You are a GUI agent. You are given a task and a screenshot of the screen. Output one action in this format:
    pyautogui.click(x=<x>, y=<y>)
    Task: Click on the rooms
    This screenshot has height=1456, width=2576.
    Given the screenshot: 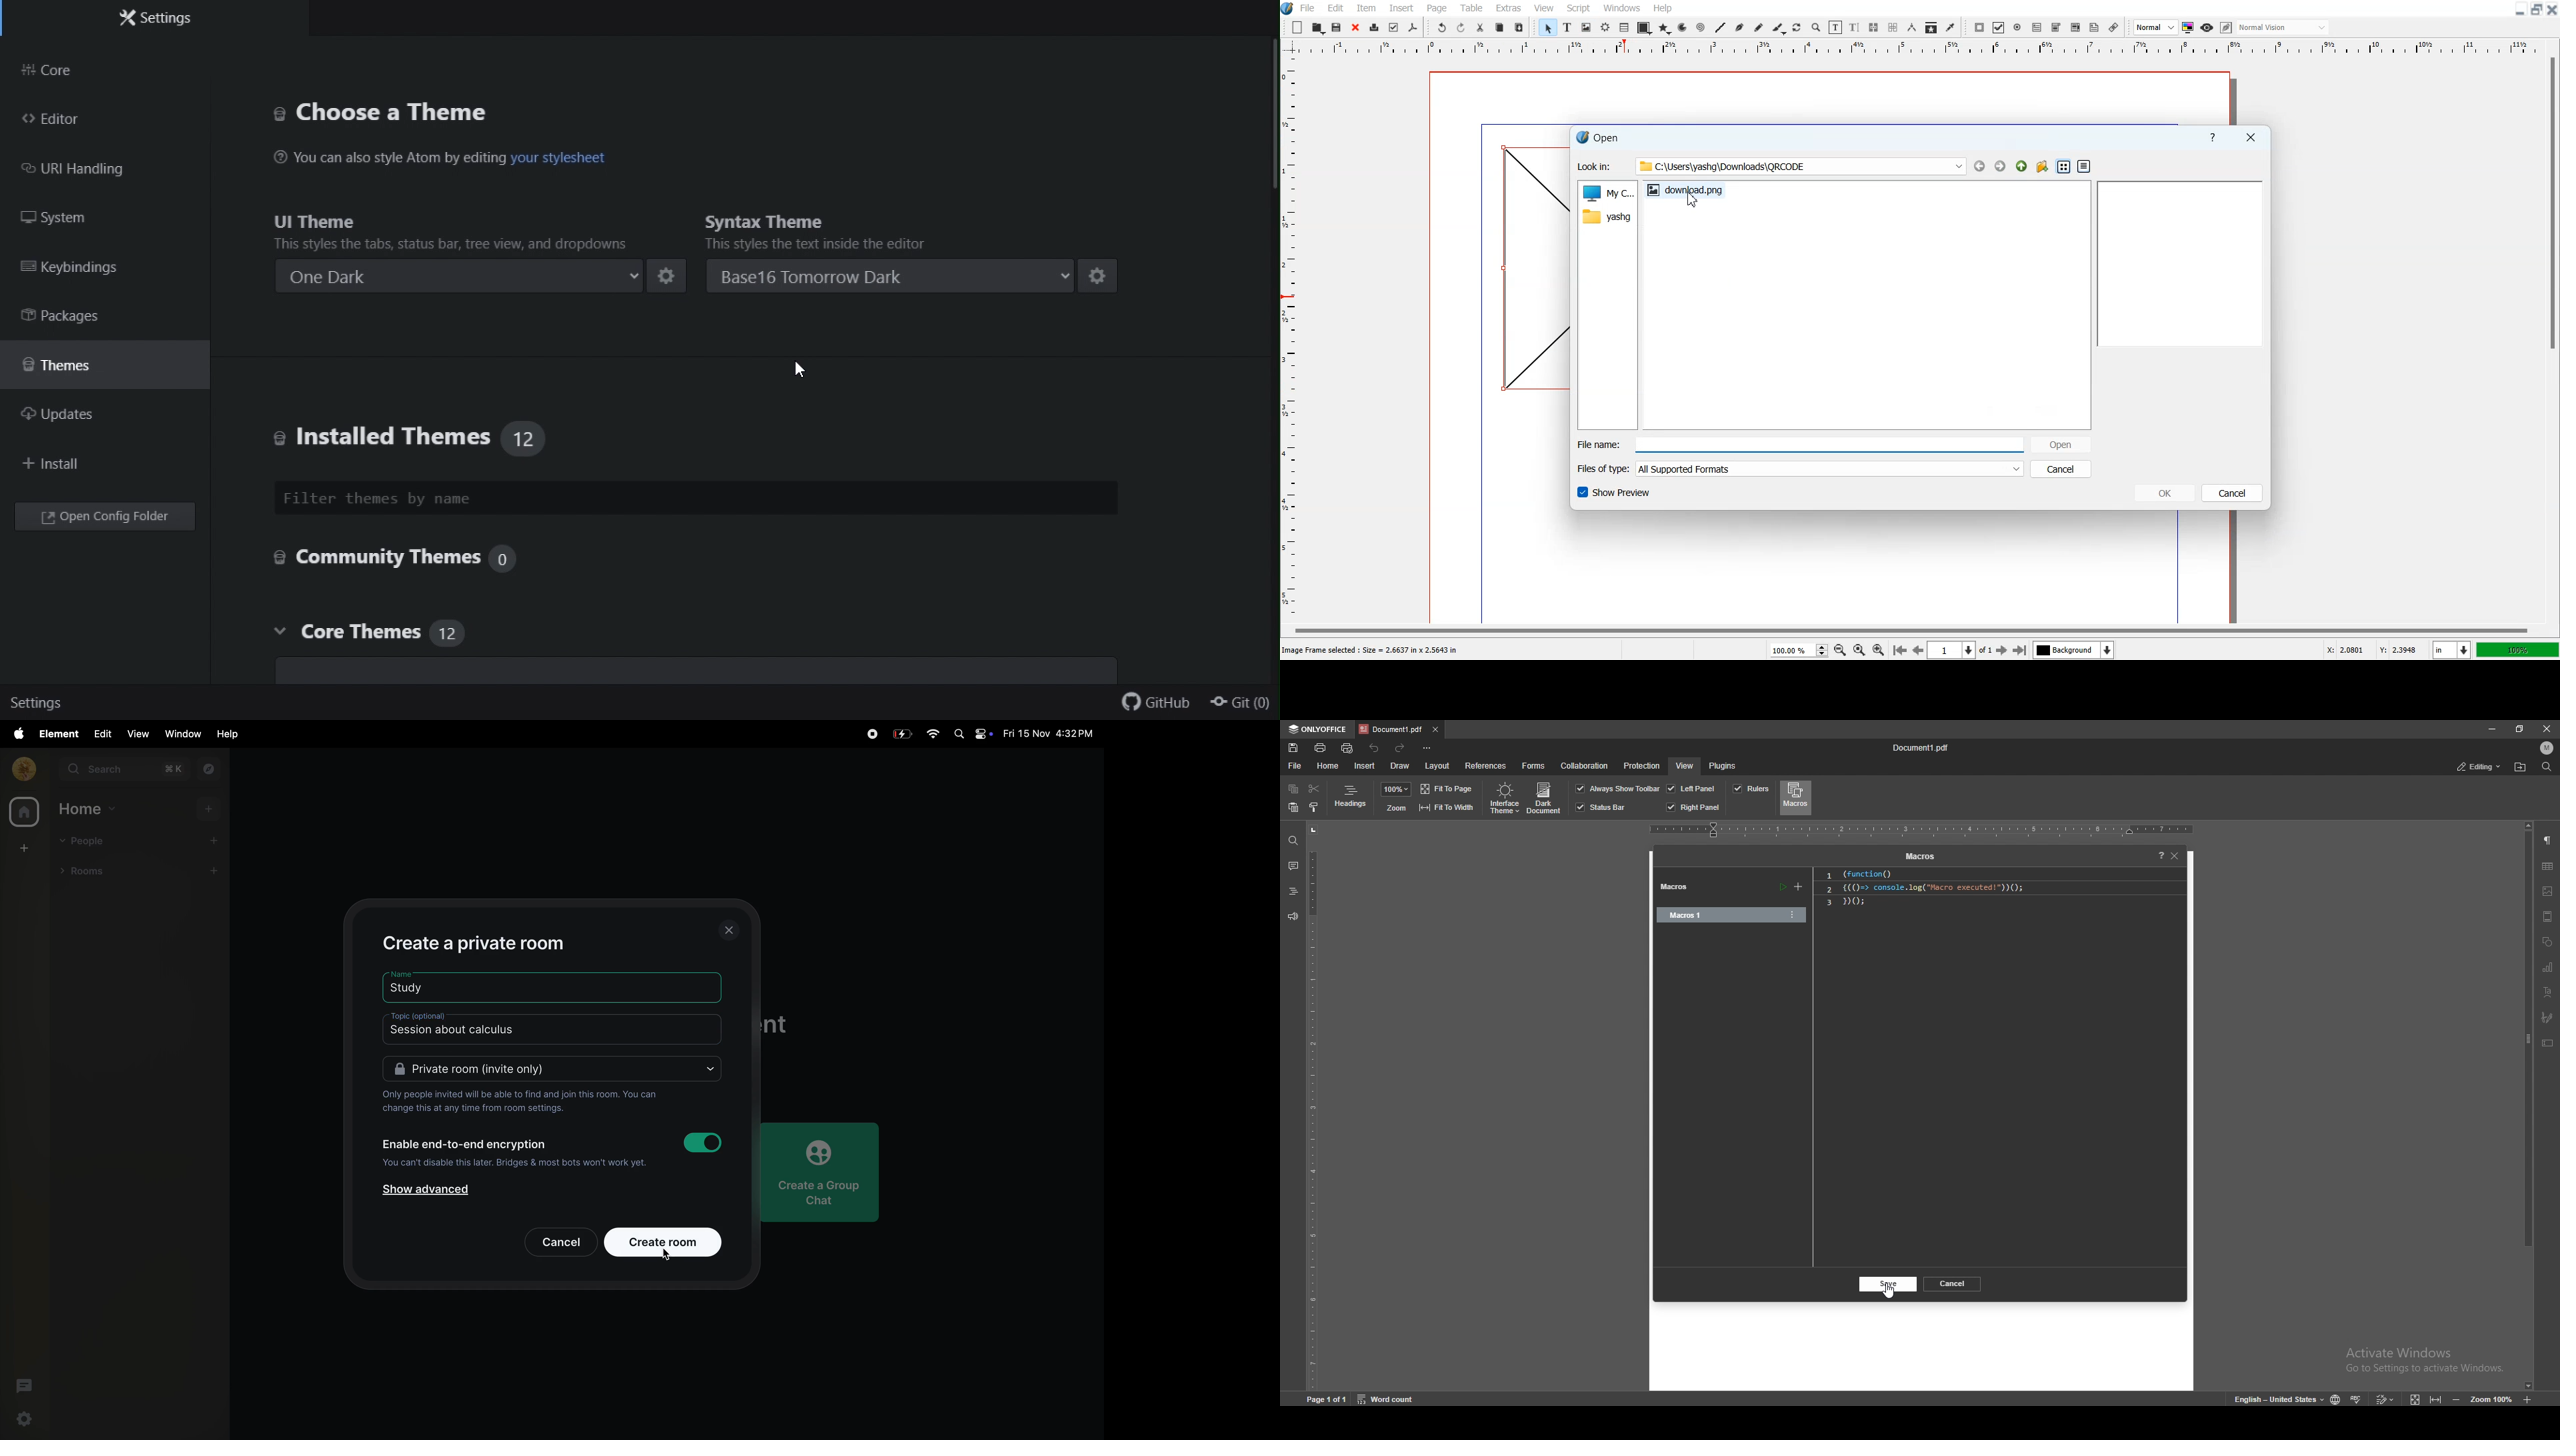 What is the action you would take?
    pyautogui.click(x=92, y=873)
    